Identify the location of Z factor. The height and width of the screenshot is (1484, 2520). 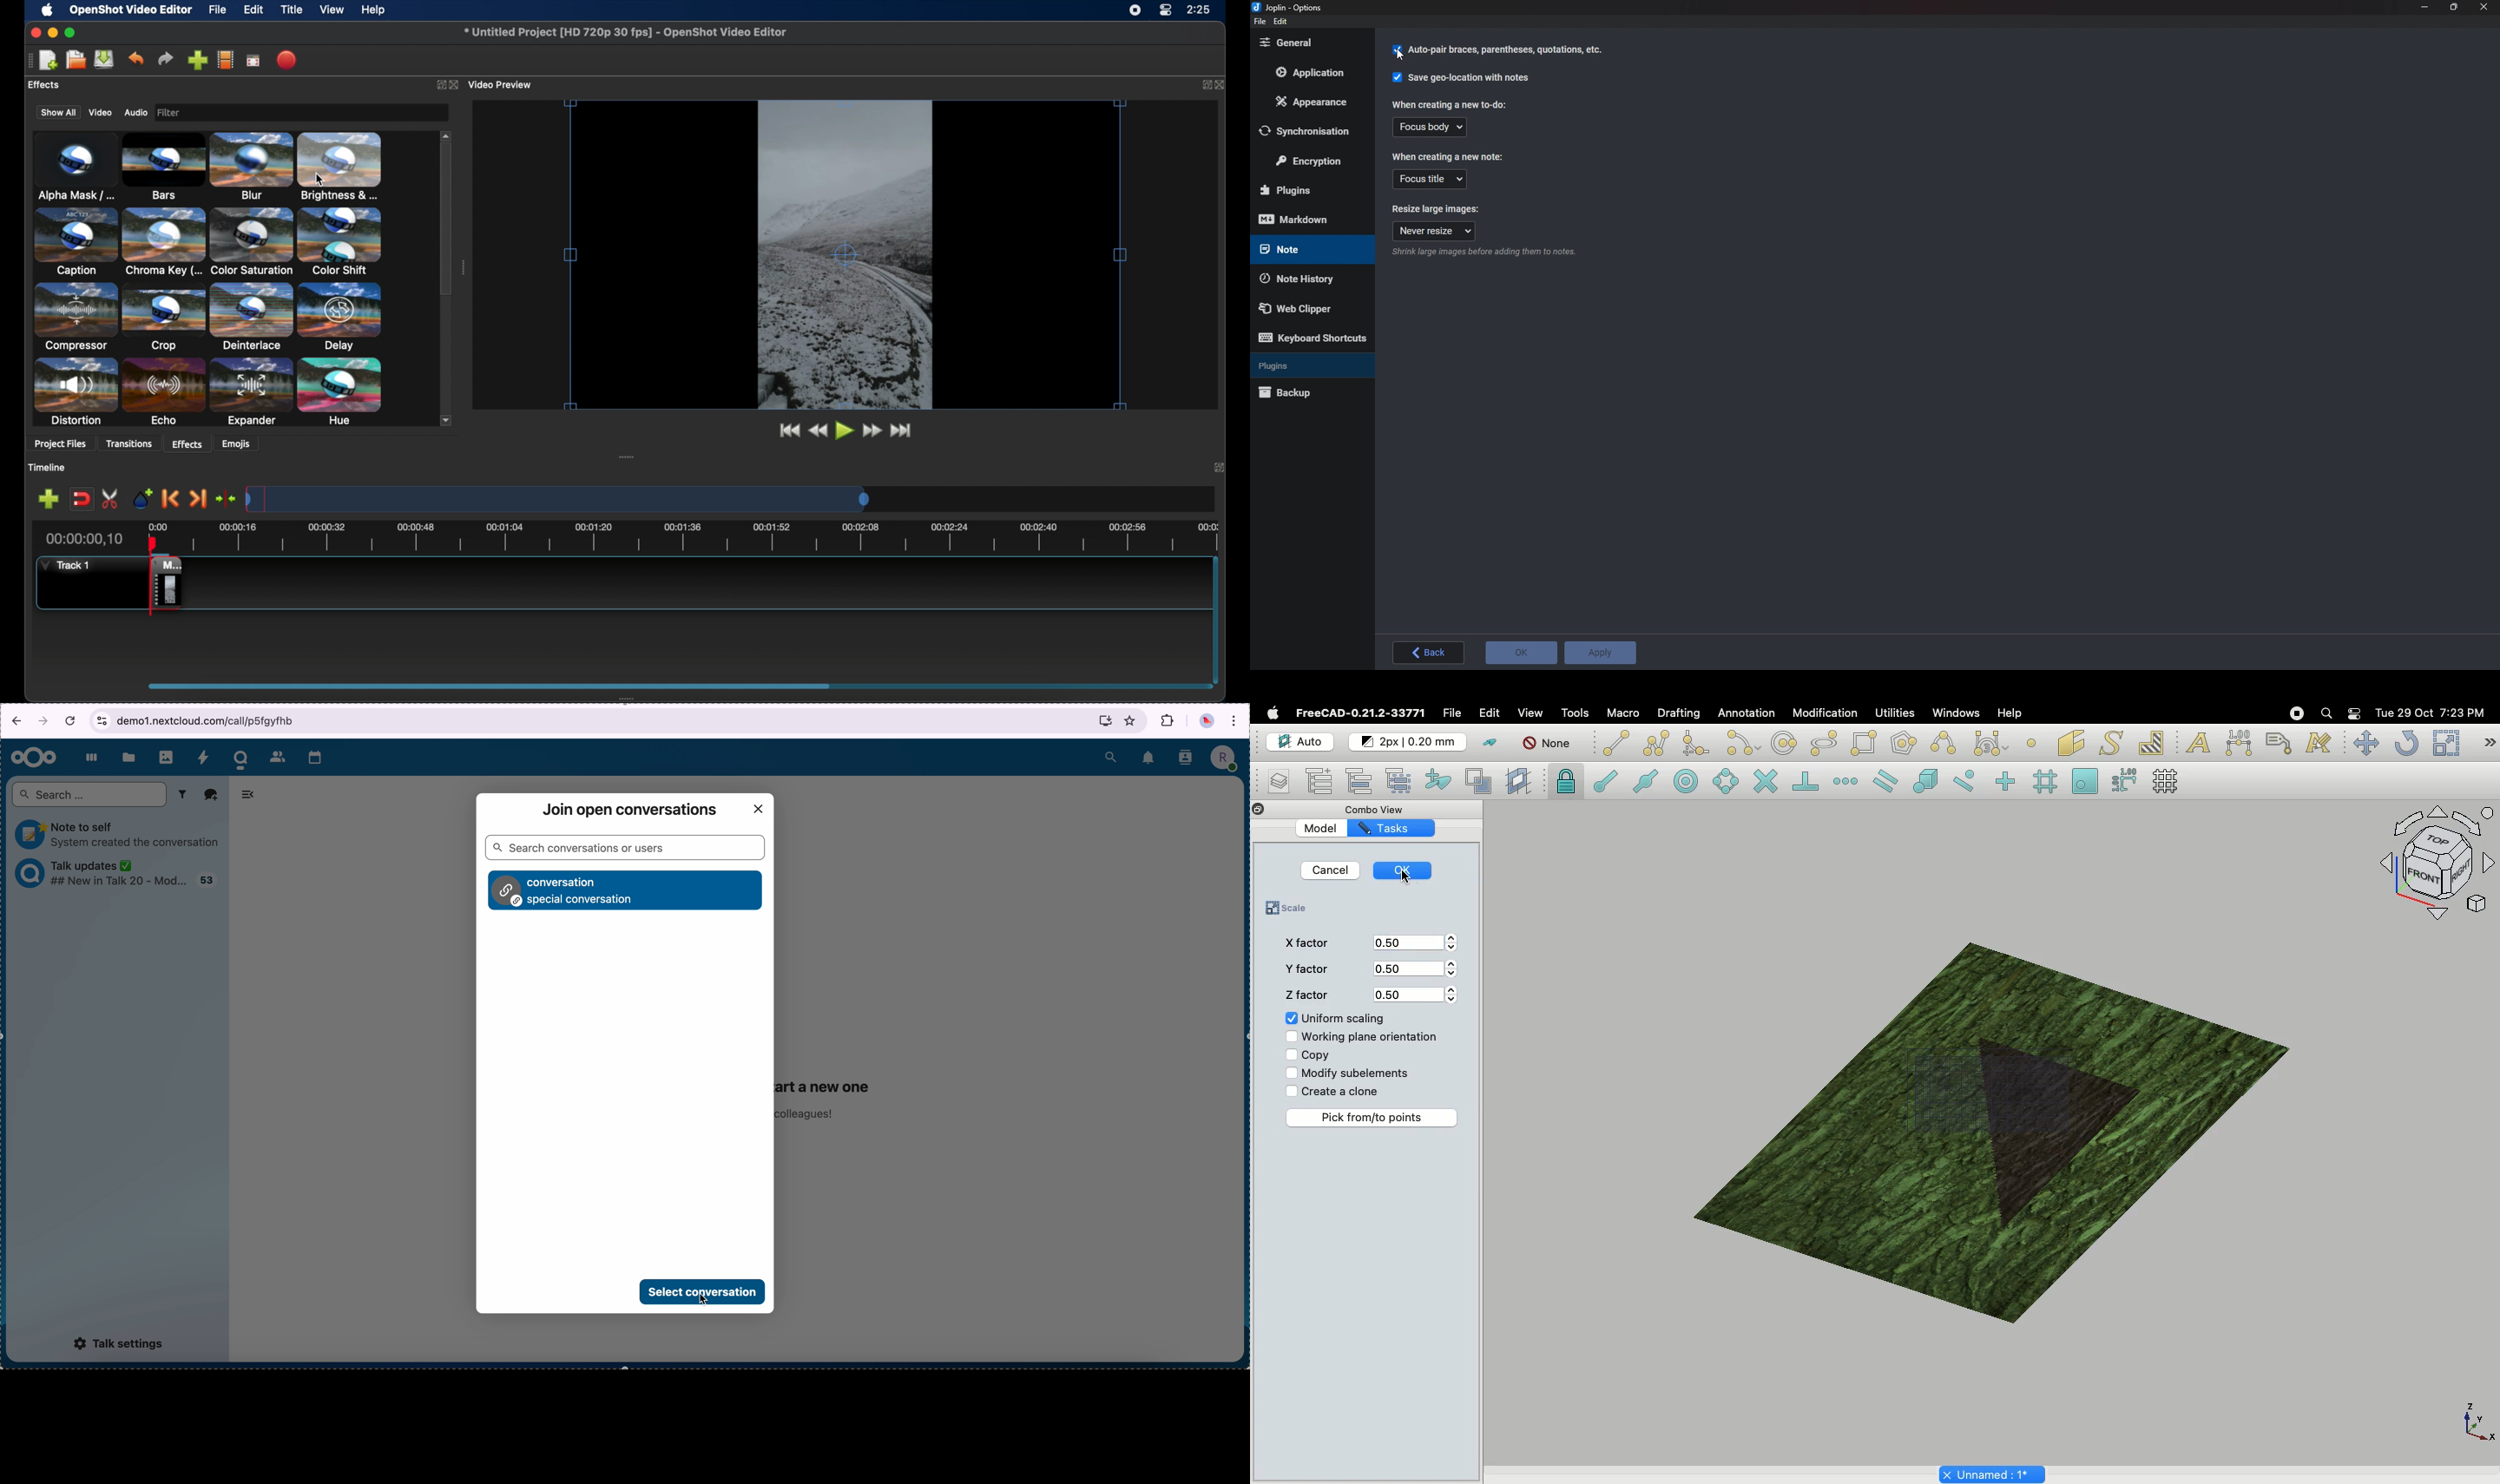
(1306, 996).